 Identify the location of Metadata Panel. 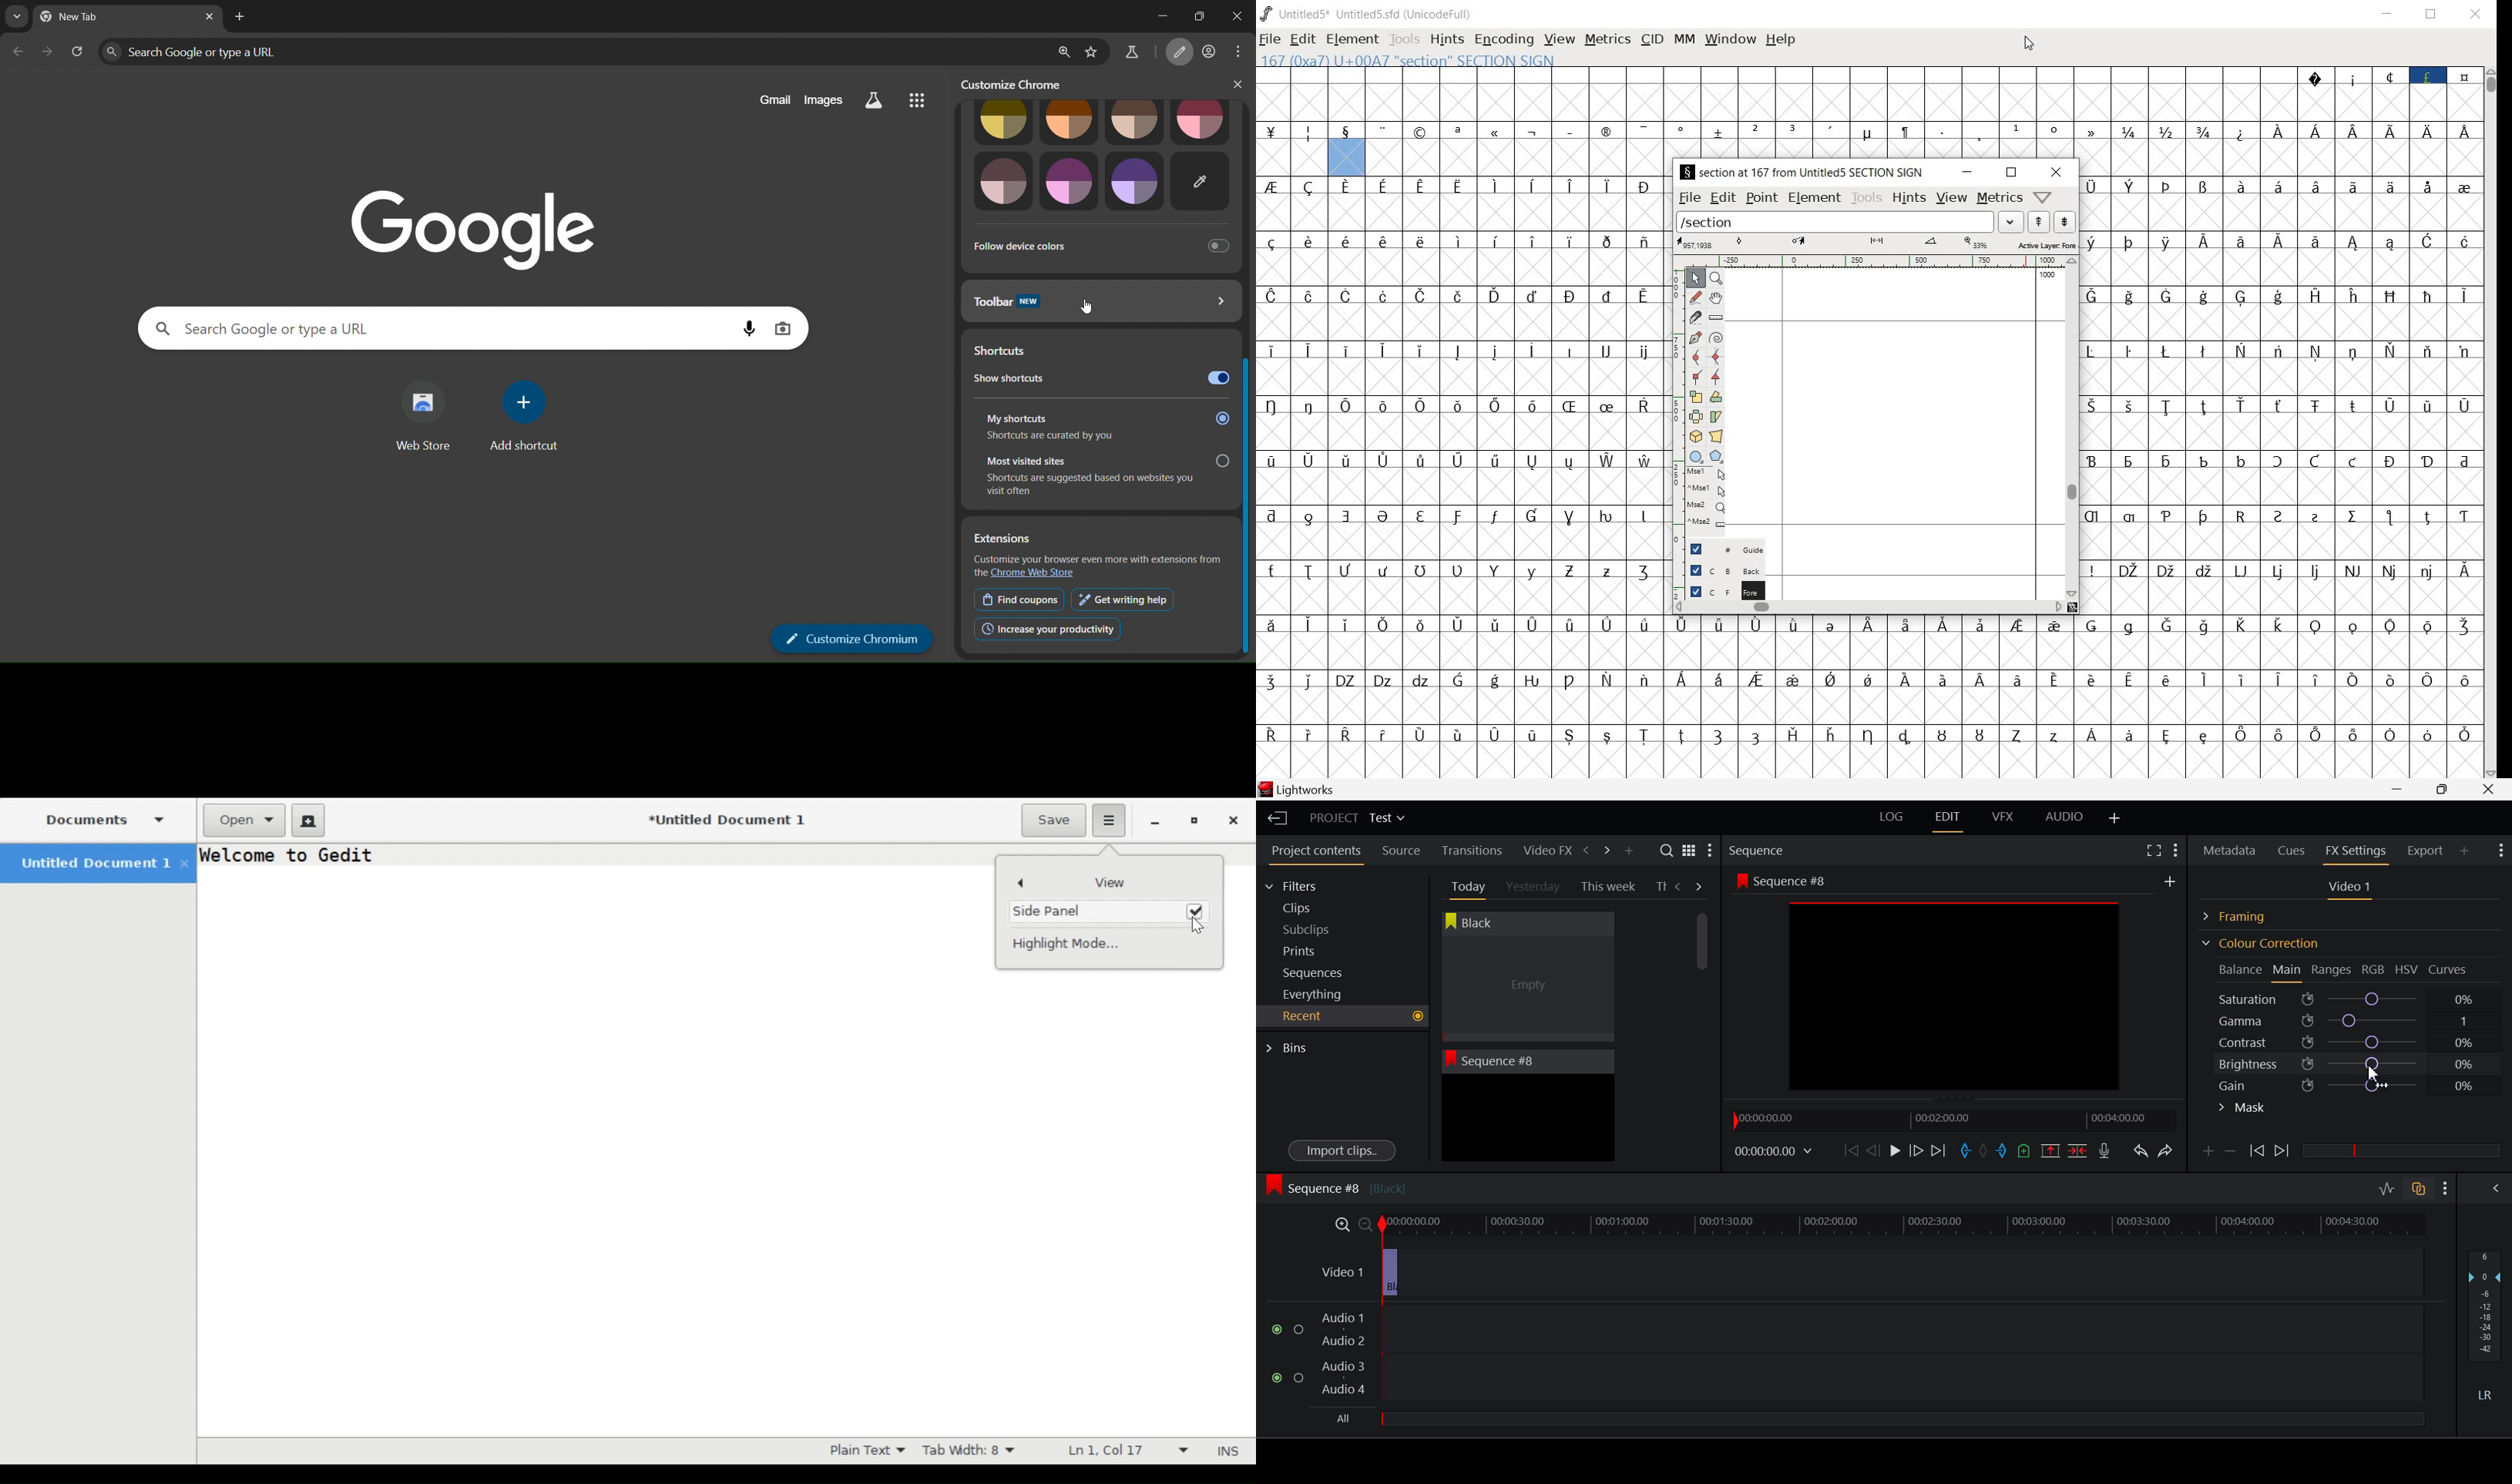
(2231, 848).